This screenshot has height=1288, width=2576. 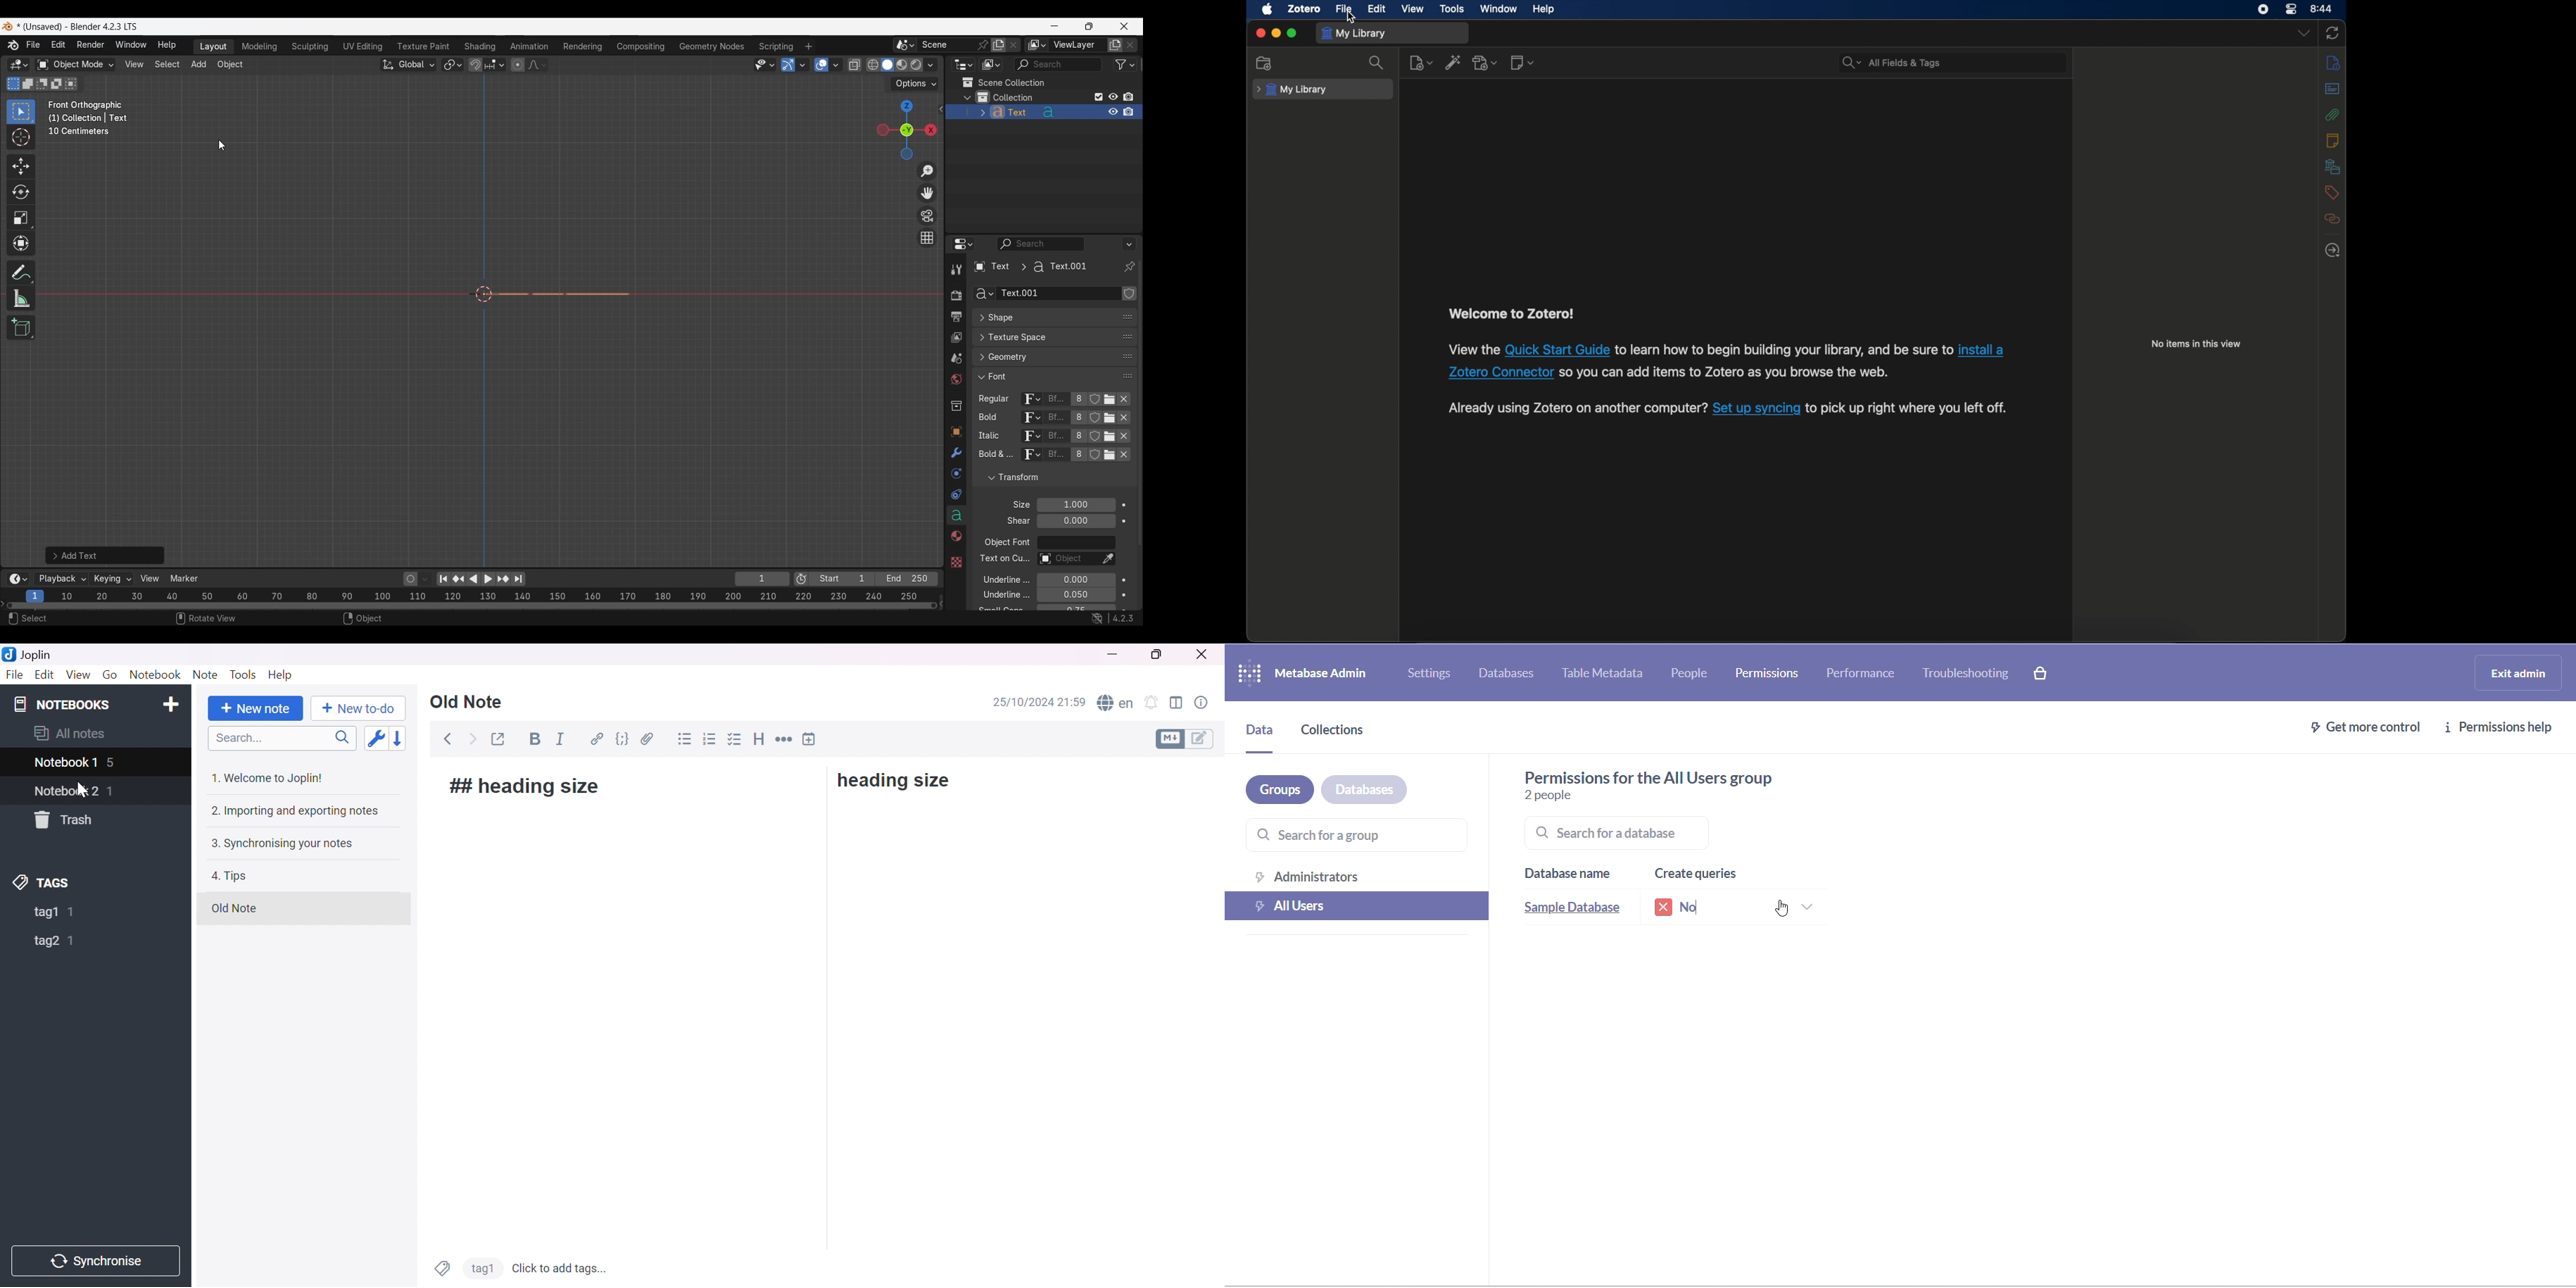 I want to click on related, so click(x=2333, y=219).